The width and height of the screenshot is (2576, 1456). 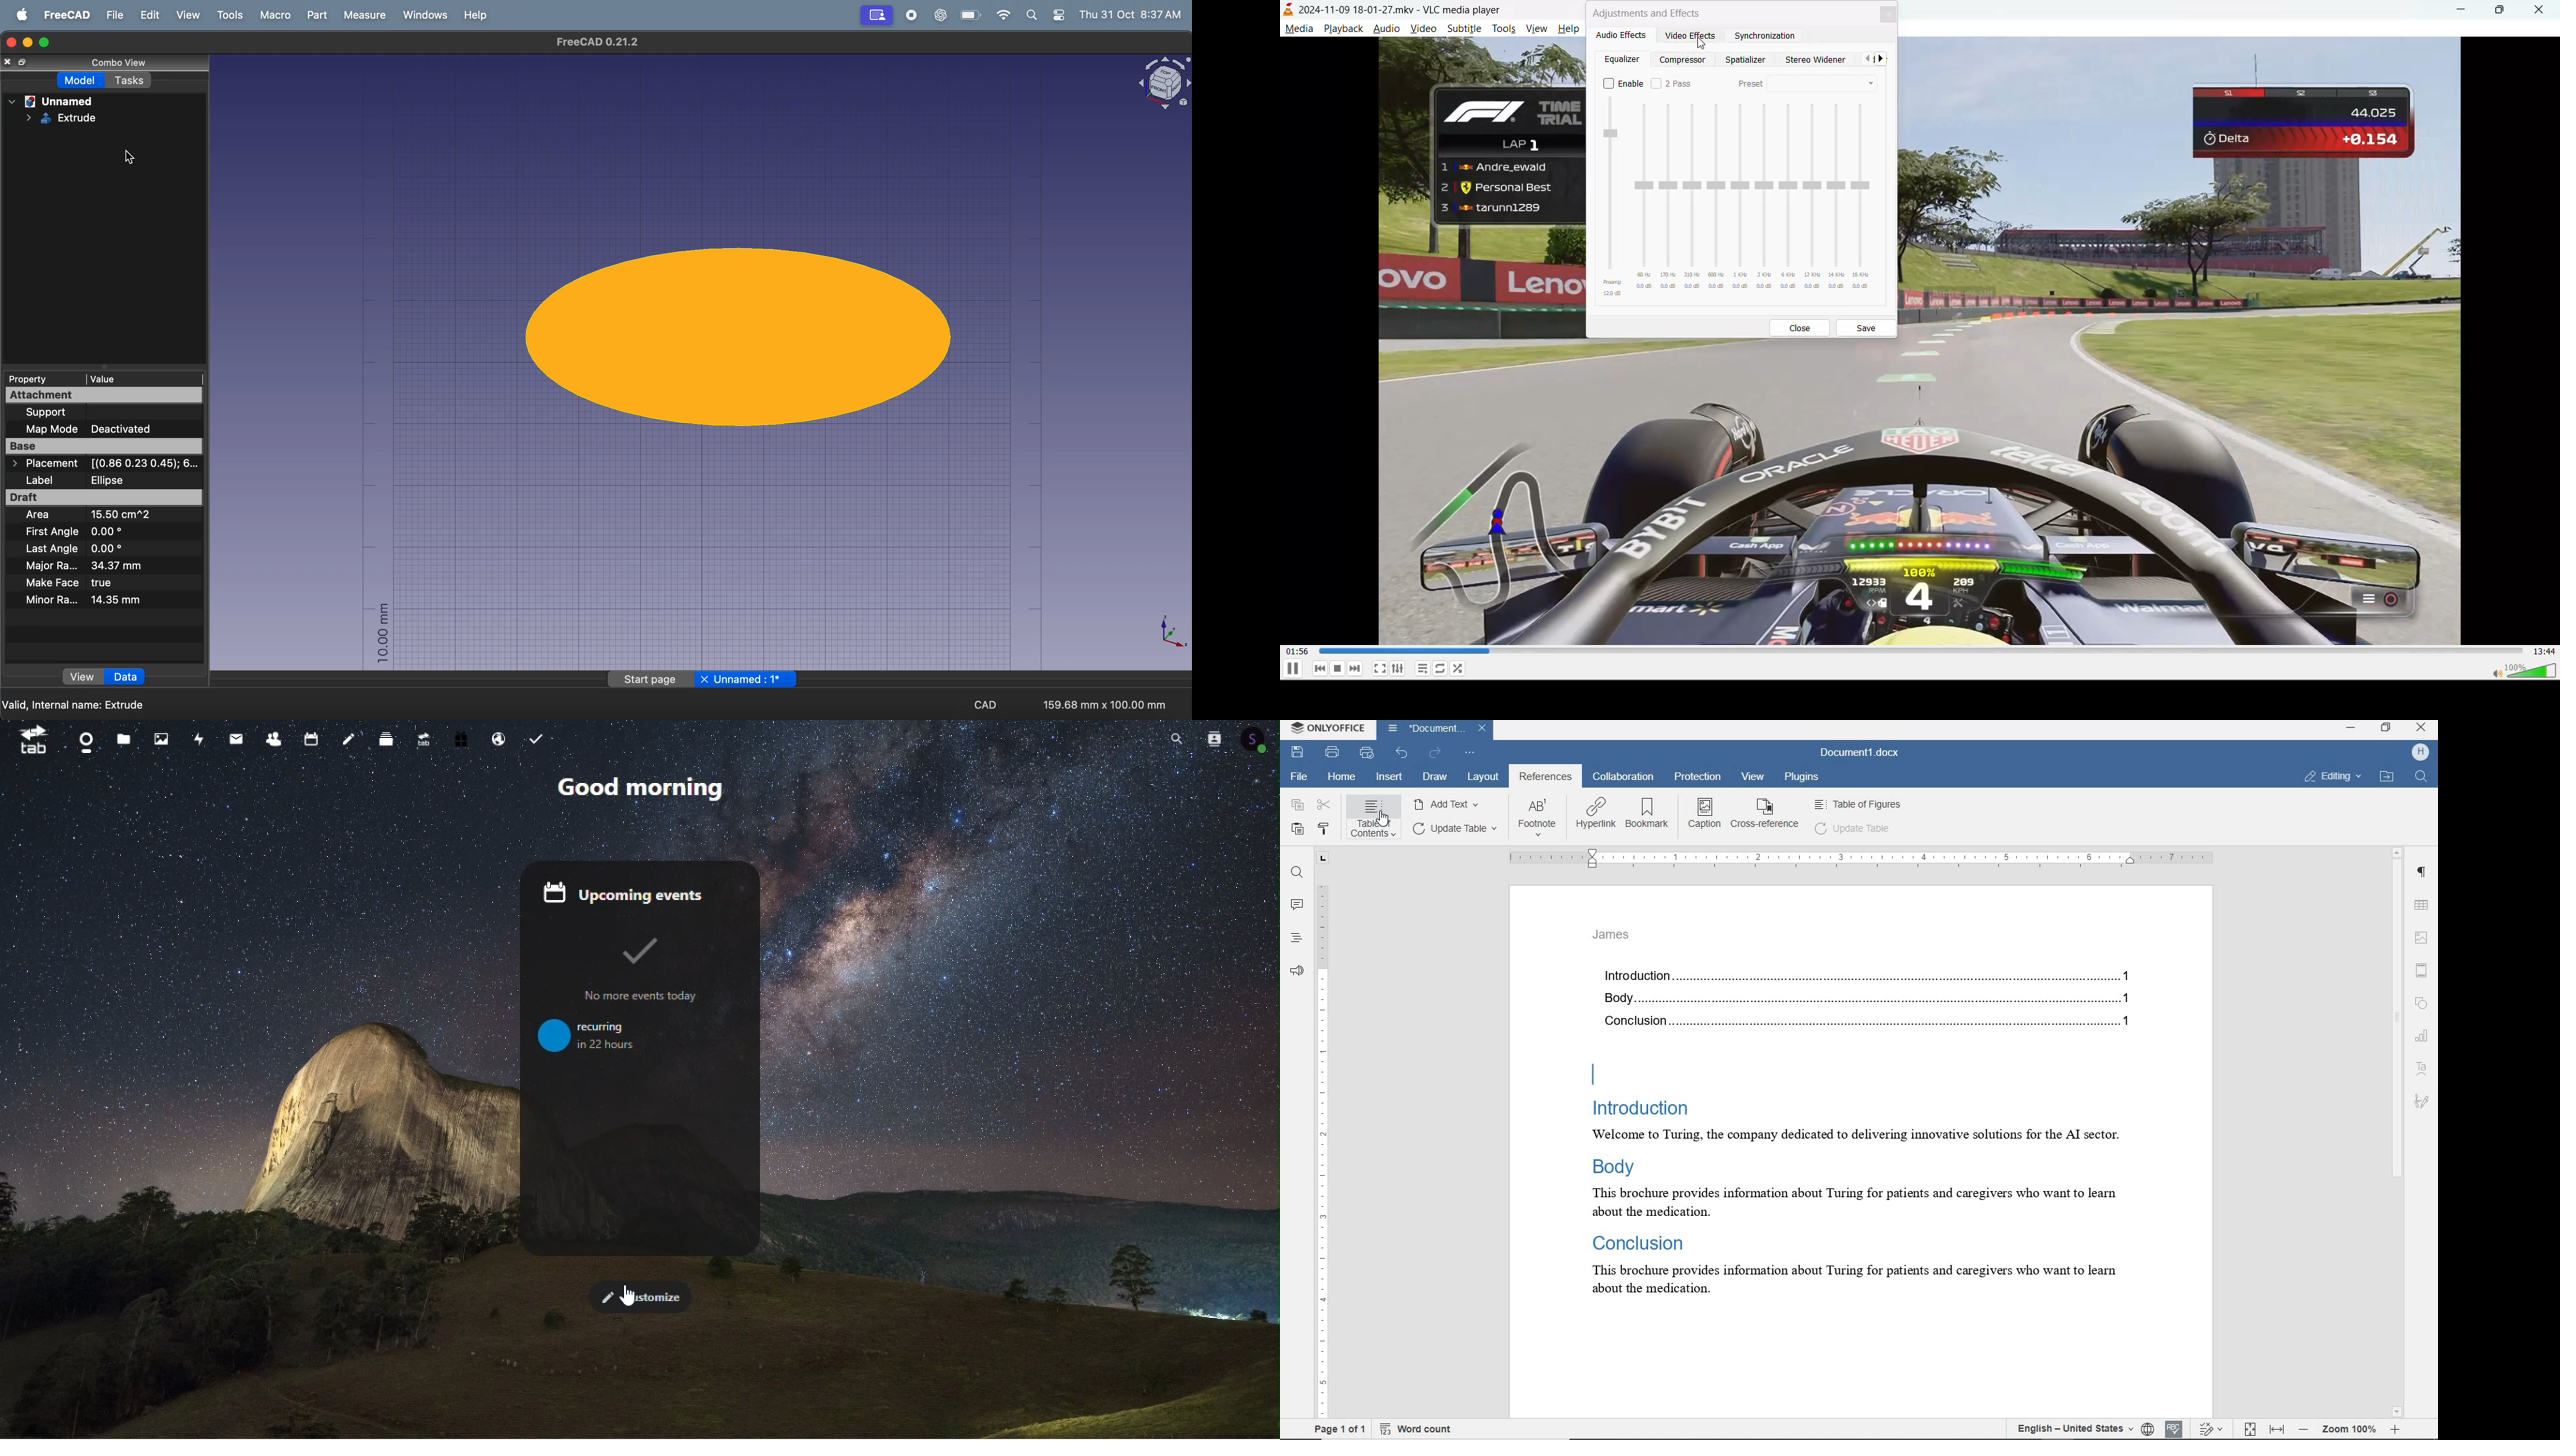 I want to click on page title, so click(x=593, y=42).